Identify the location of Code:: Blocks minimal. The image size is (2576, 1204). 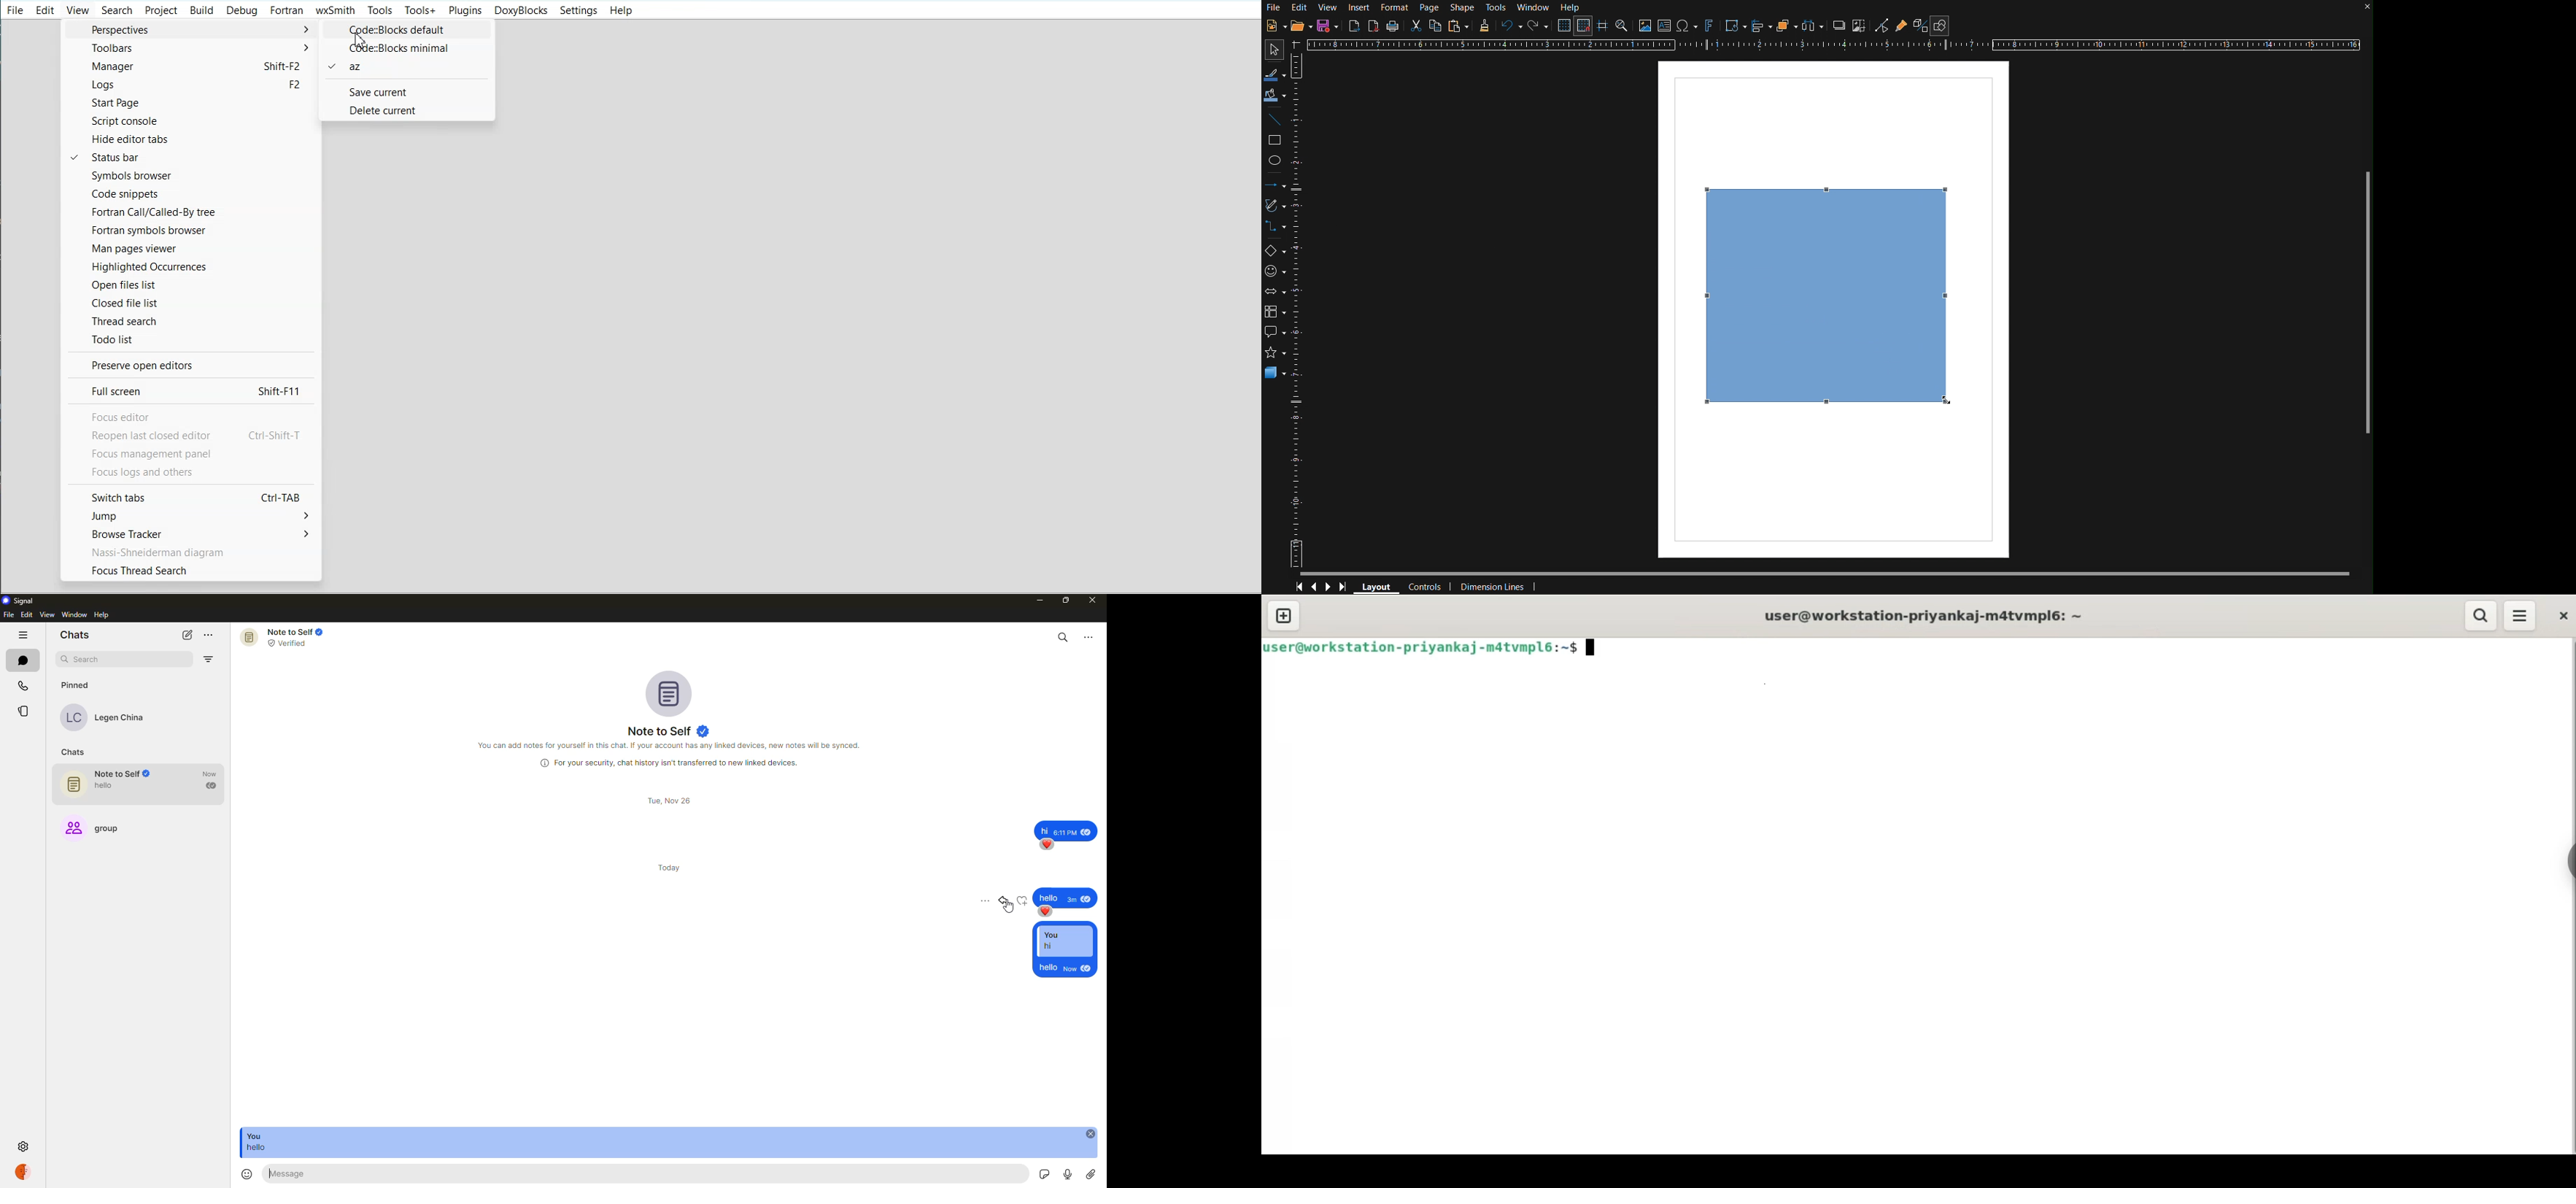
(405, 49).